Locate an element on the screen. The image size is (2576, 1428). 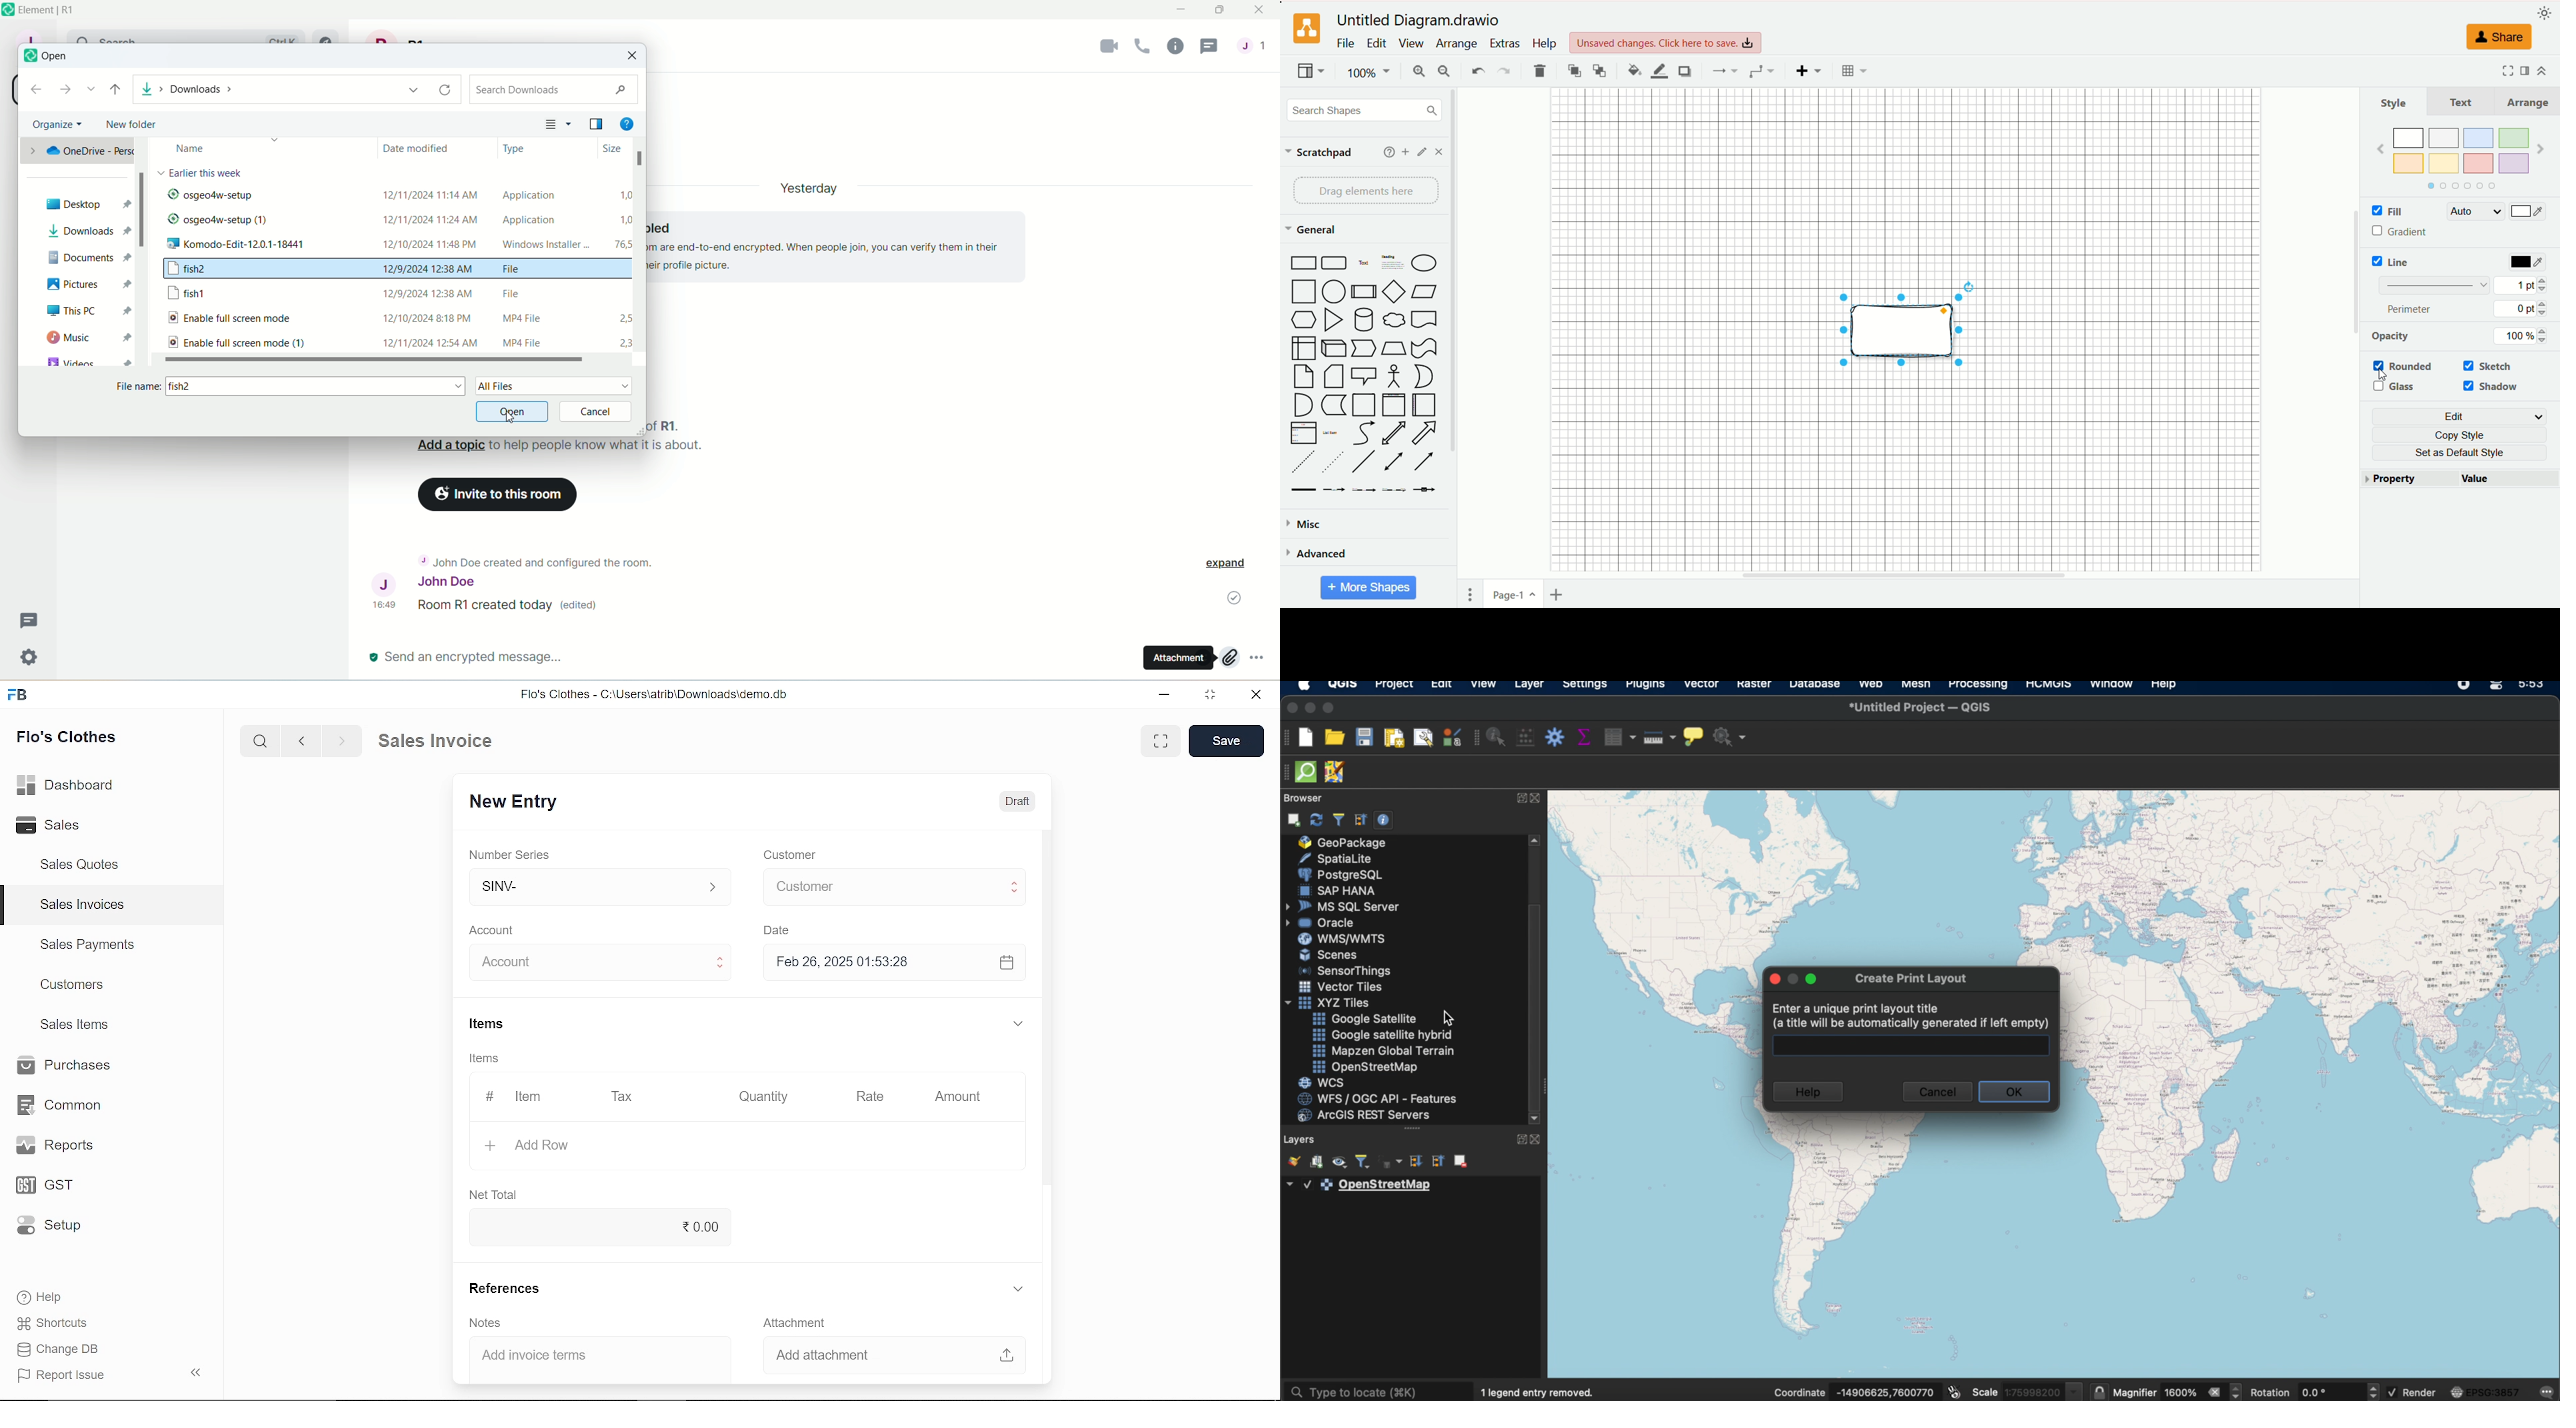
Items is located at coordinates (485, 1026).